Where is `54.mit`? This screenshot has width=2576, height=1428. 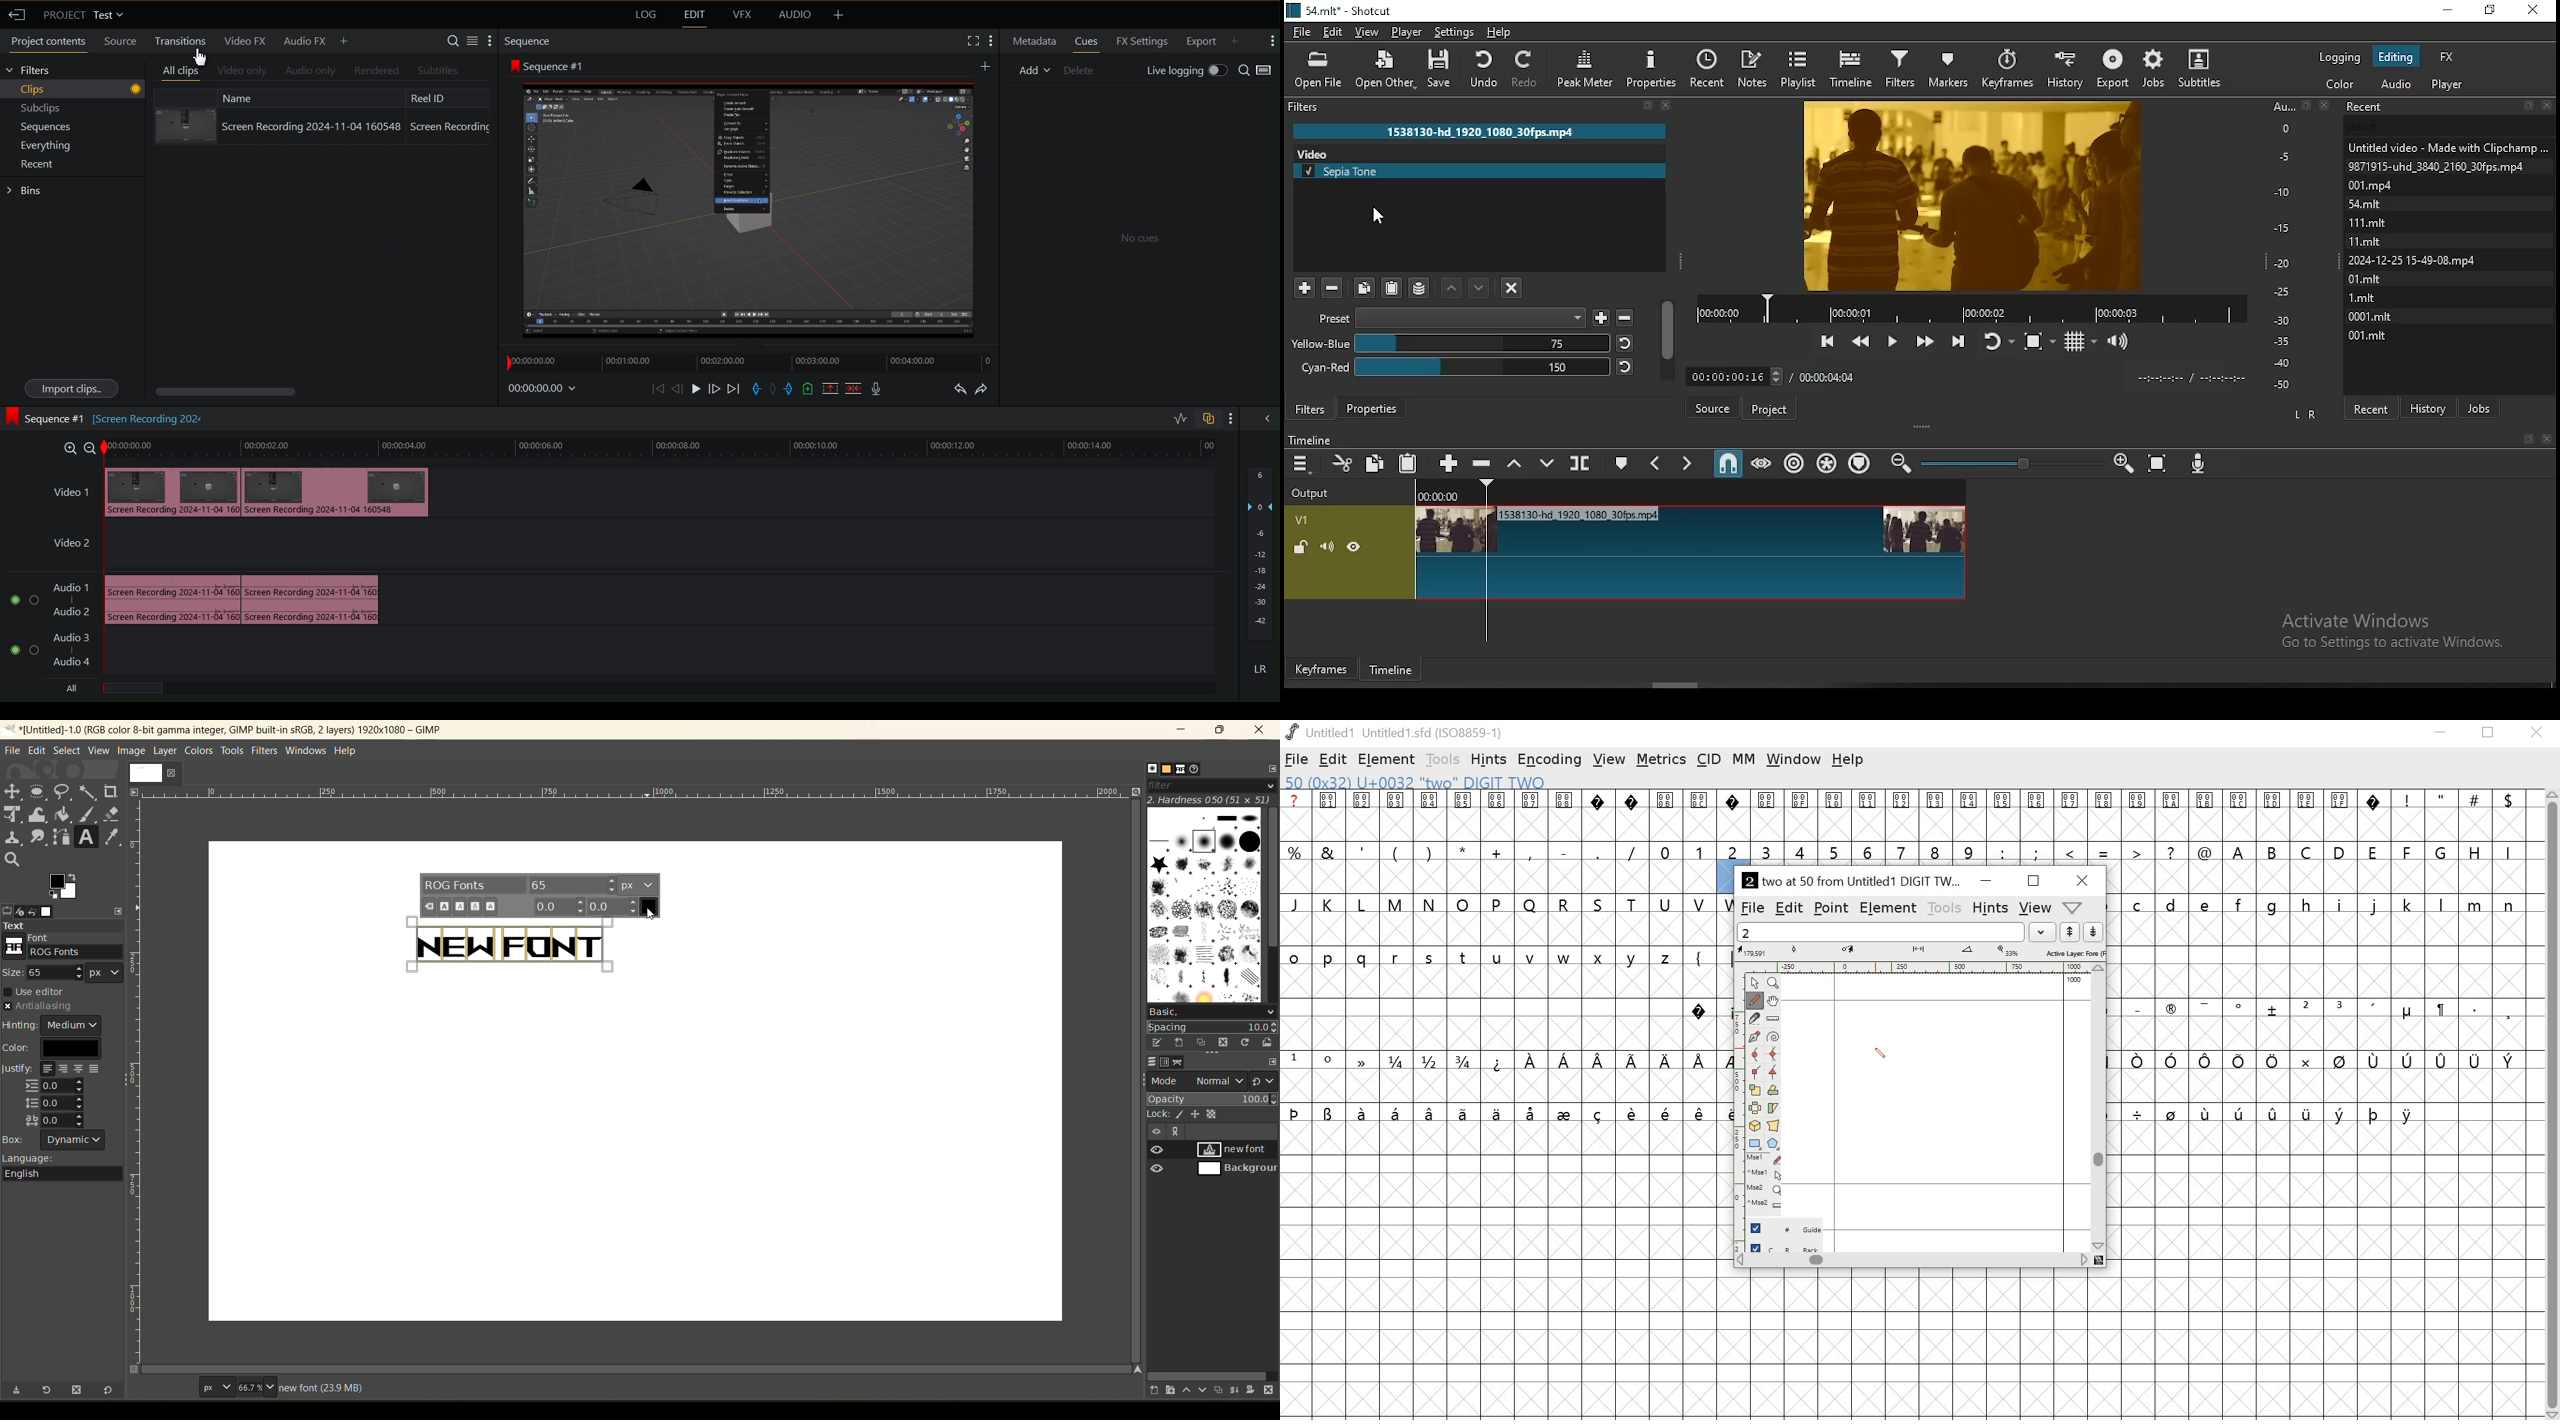 54.mit is located at coordinates (2367, 204).